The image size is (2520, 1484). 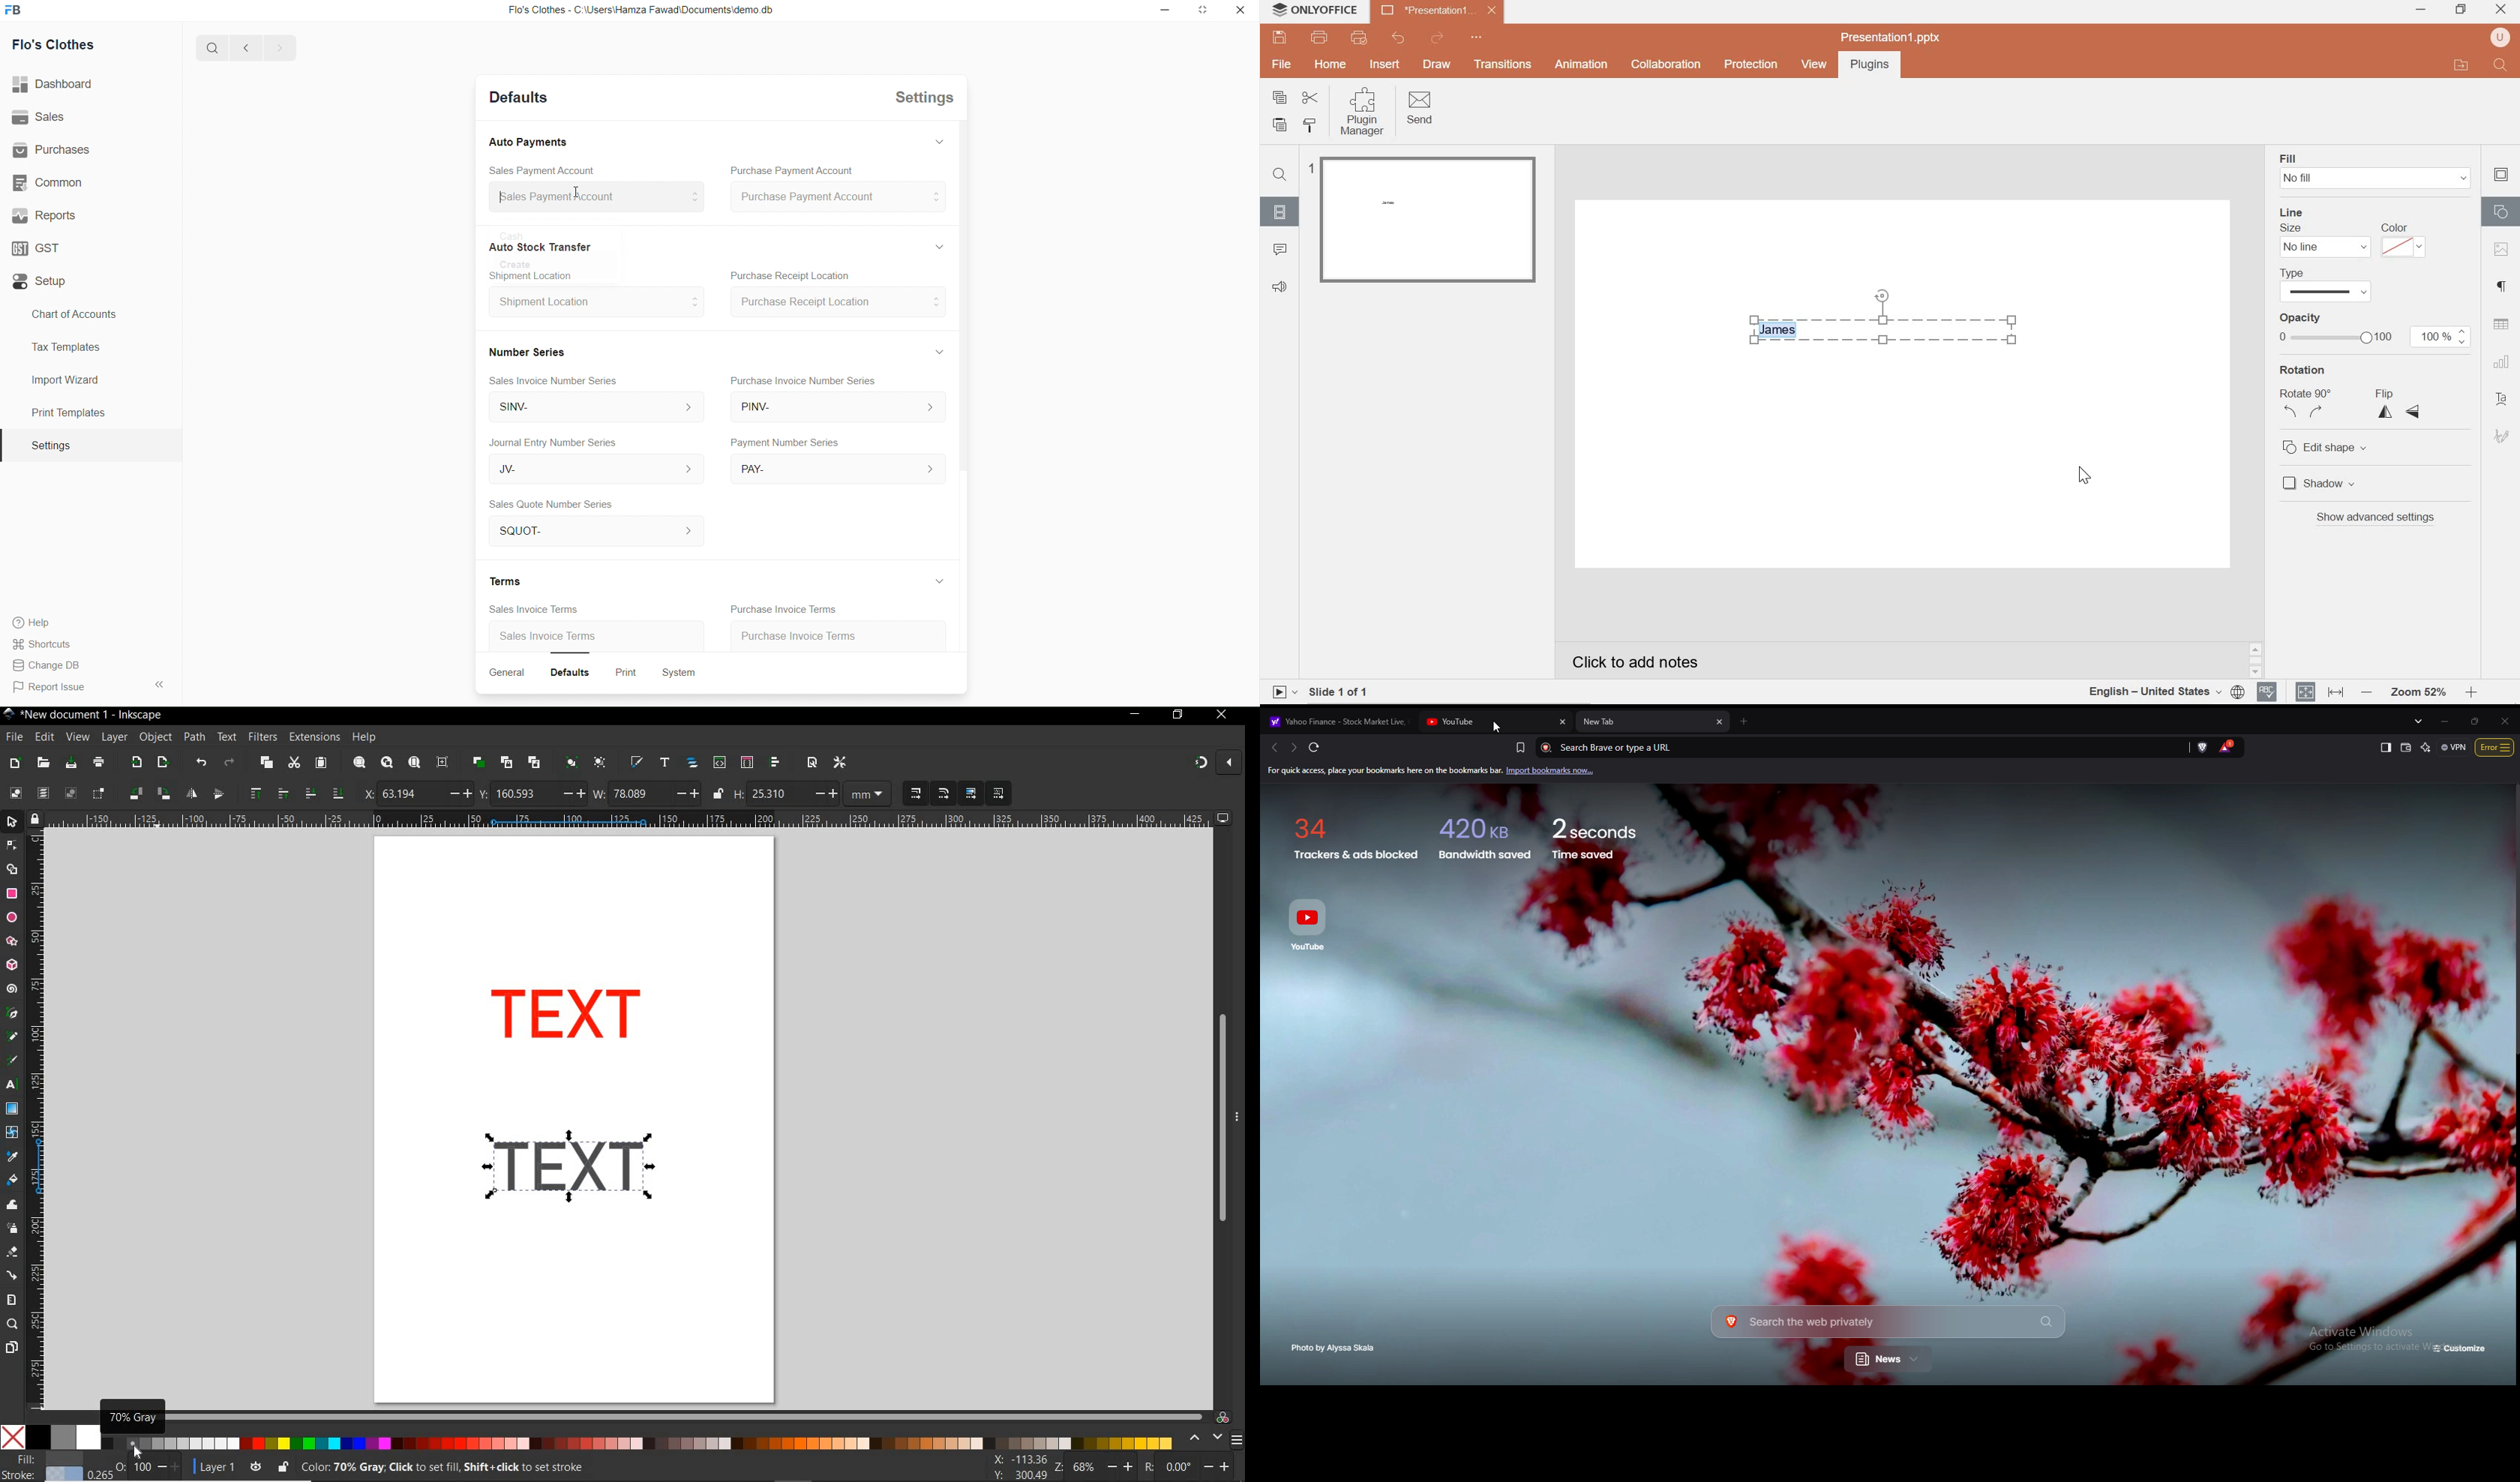 I want to click on 100%, so click(x=2440, y=338).